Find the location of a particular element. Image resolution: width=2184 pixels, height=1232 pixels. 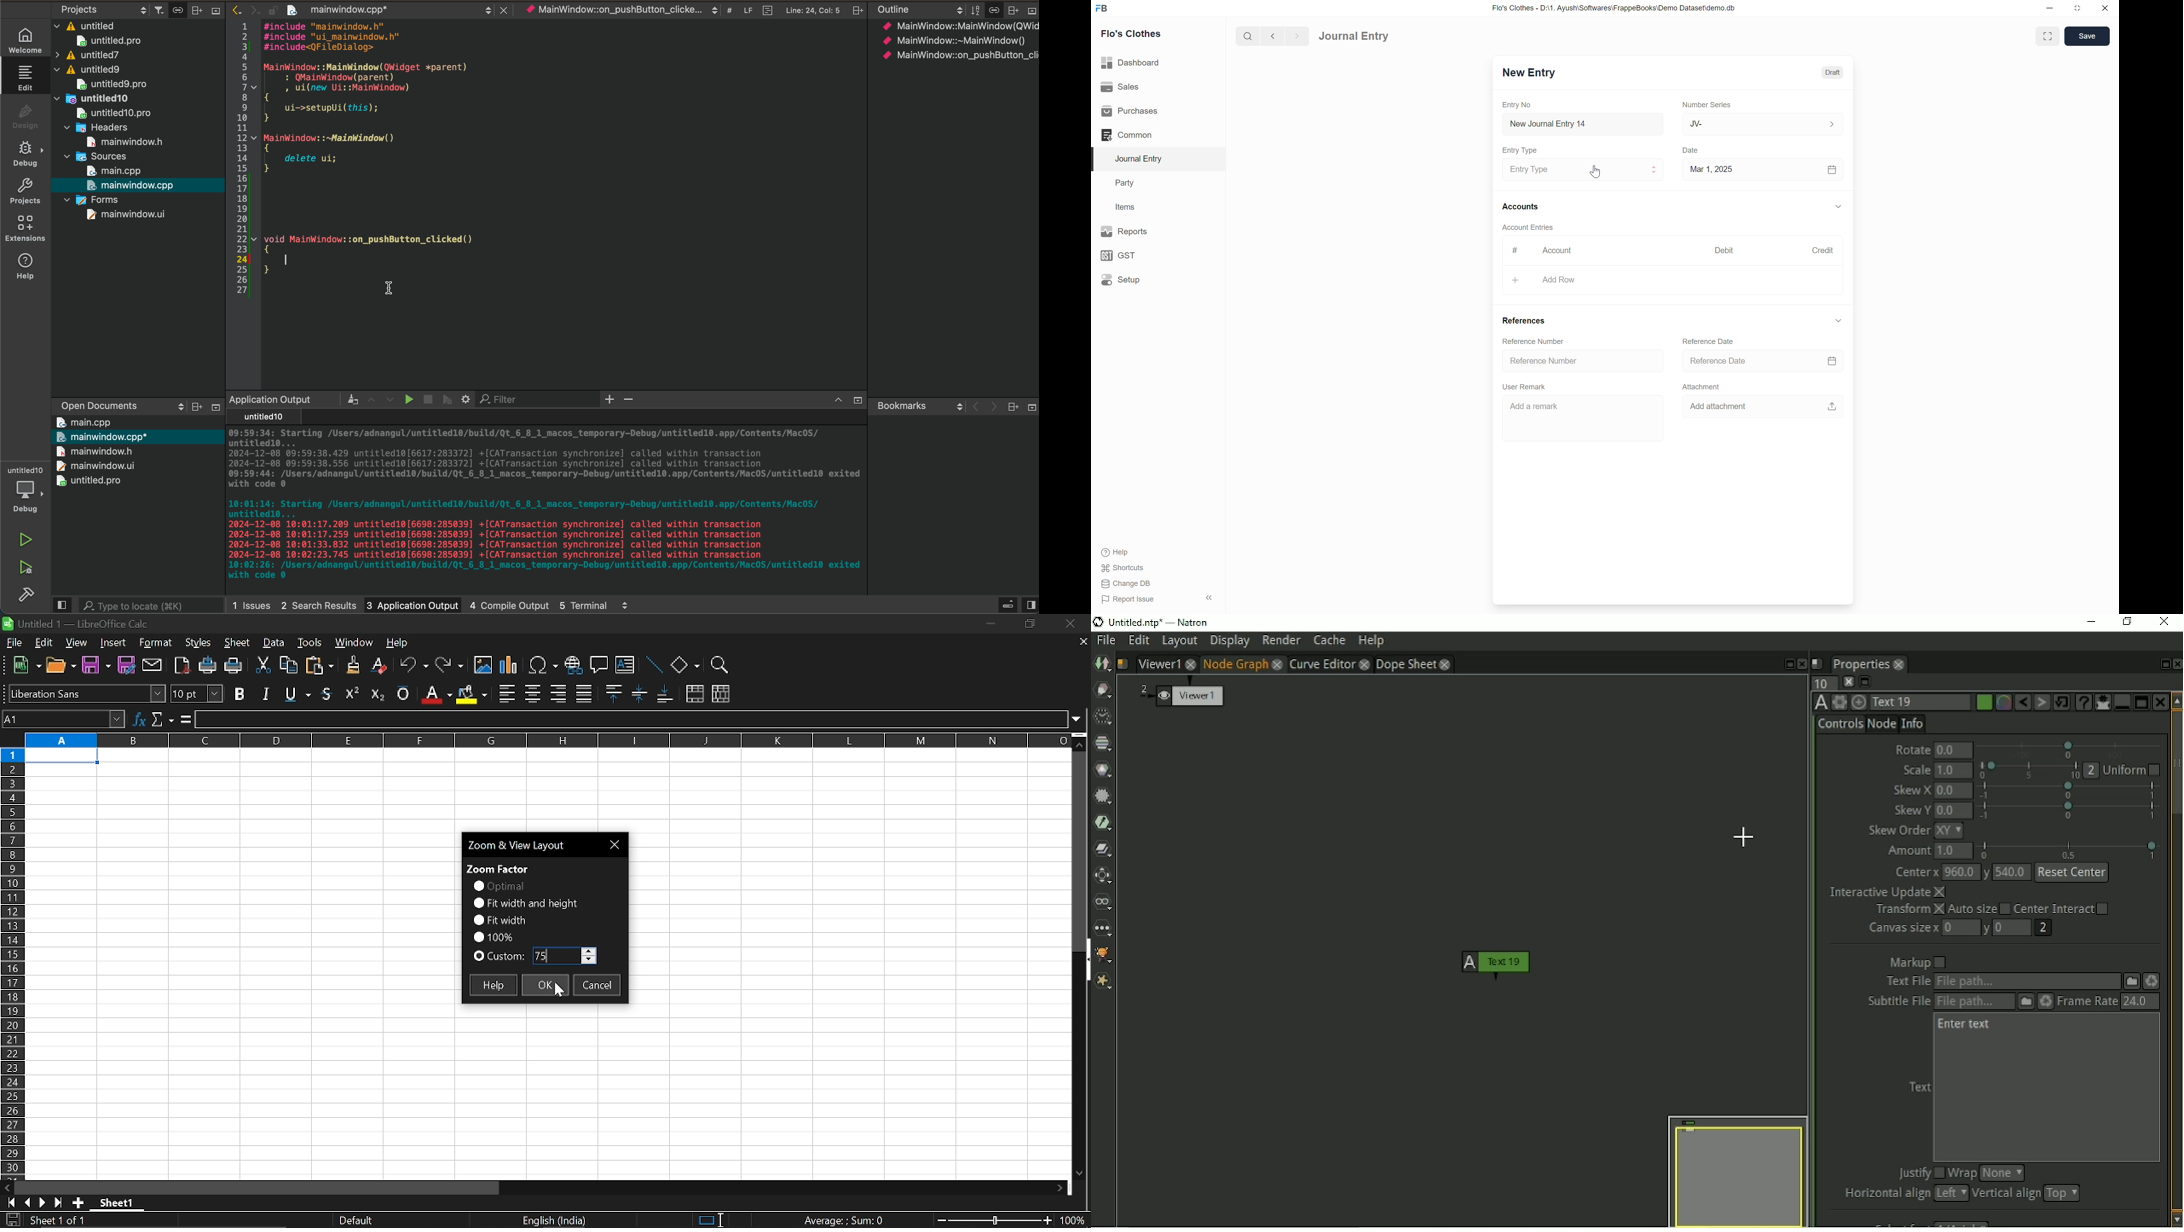

New Journal Entry 14 is located at coordinates (1563, 124).